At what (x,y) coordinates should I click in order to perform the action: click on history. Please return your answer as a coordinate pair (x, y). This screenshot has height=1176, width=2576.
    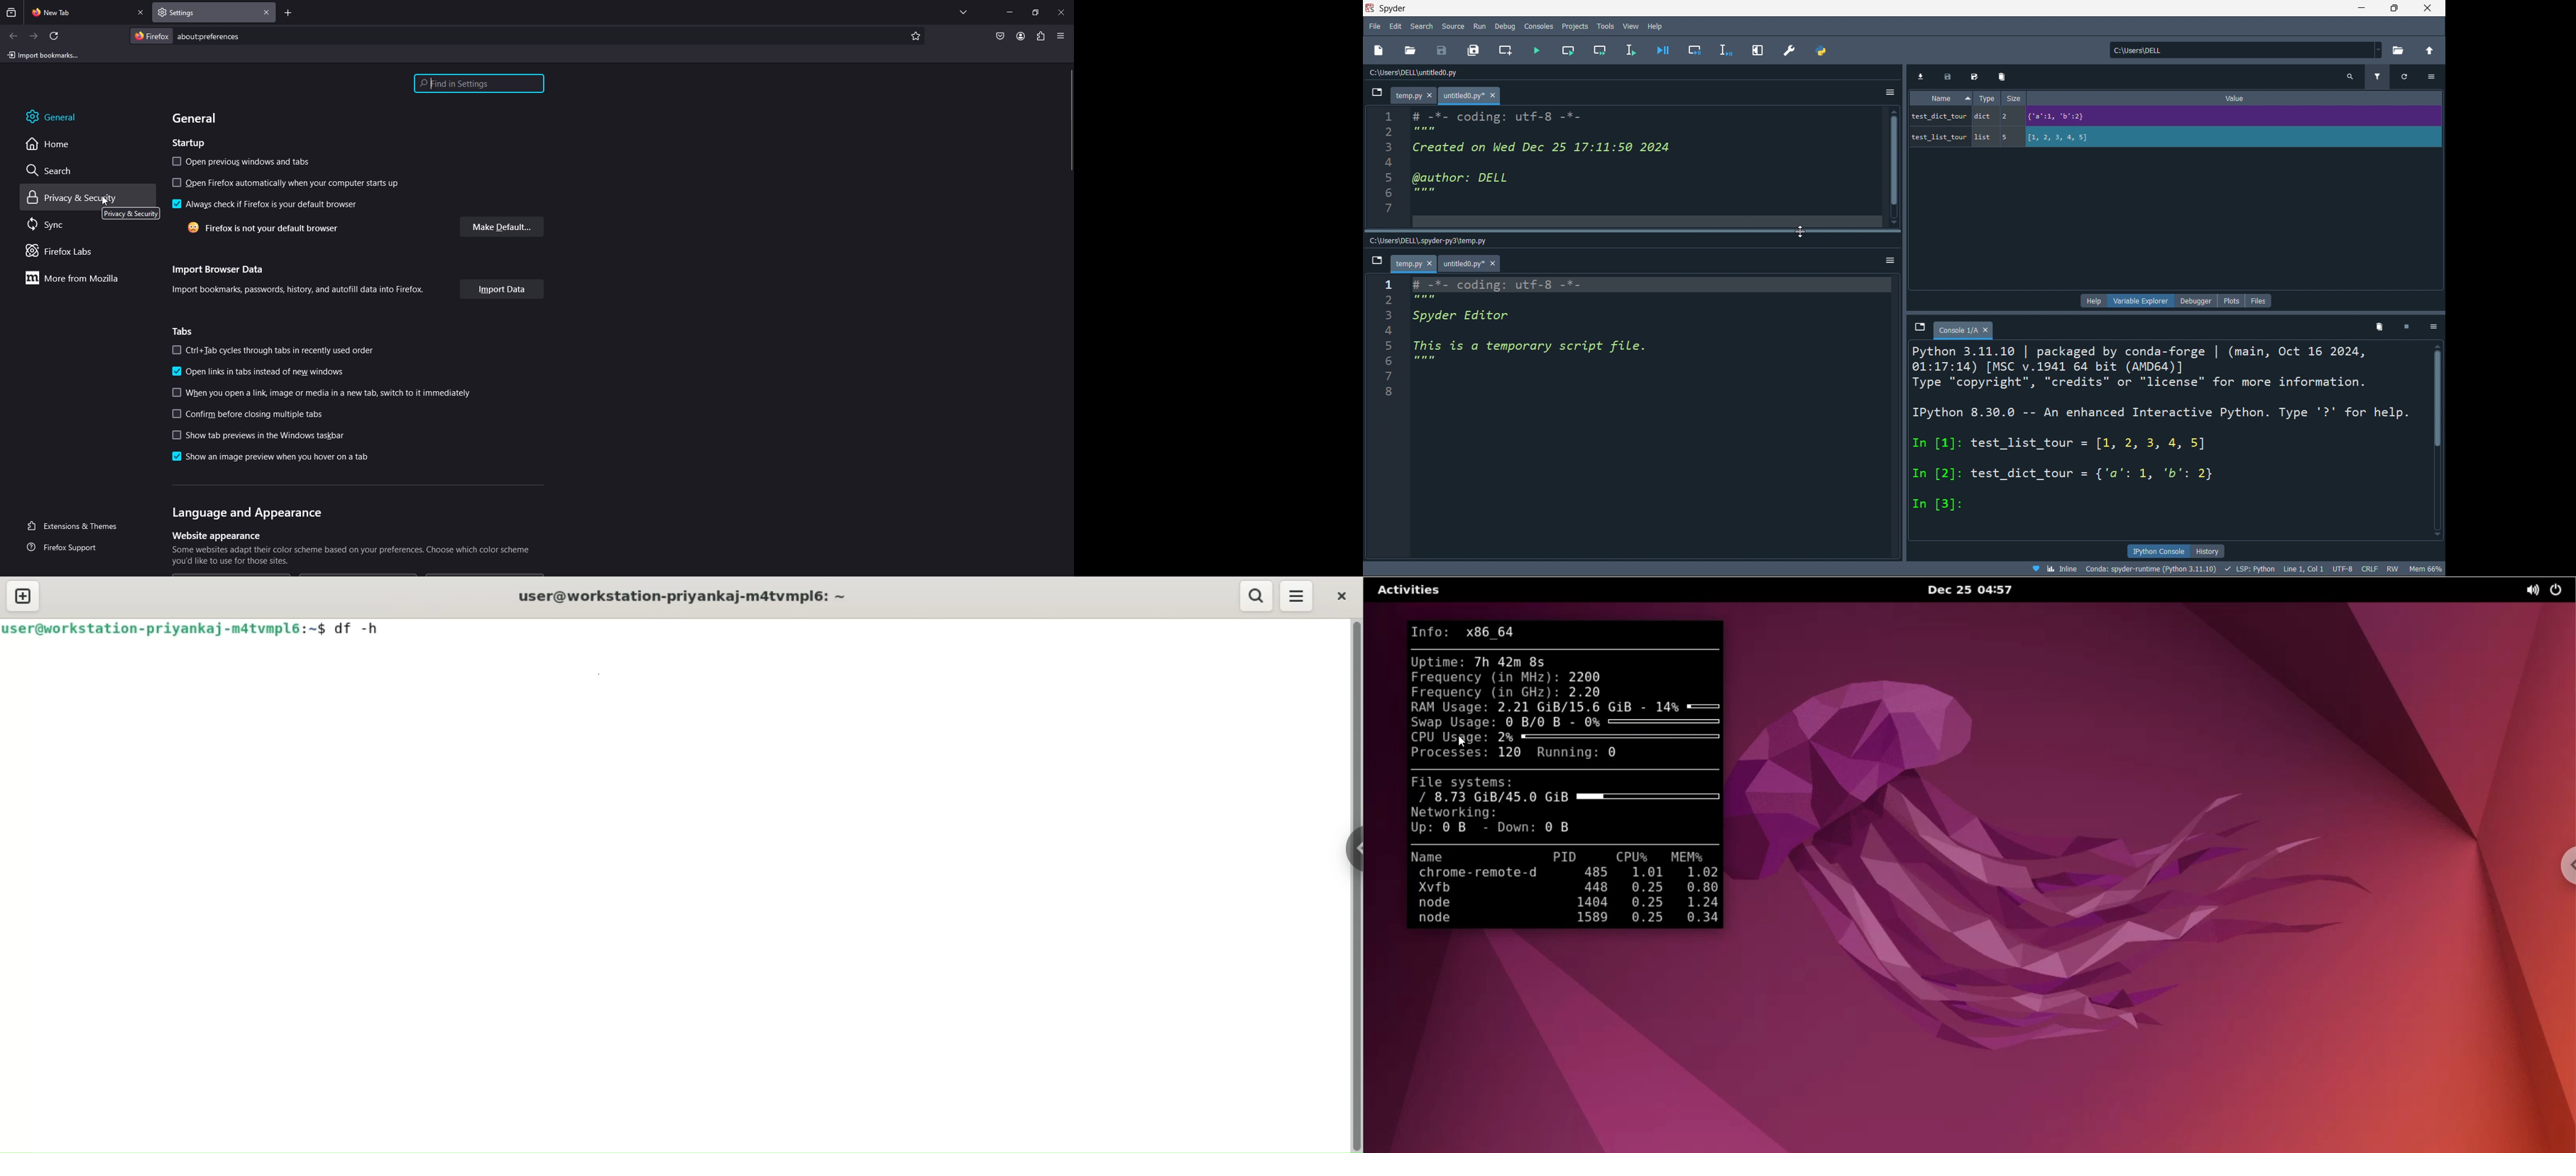
    Looking at the image, I should click on (2221, 550).